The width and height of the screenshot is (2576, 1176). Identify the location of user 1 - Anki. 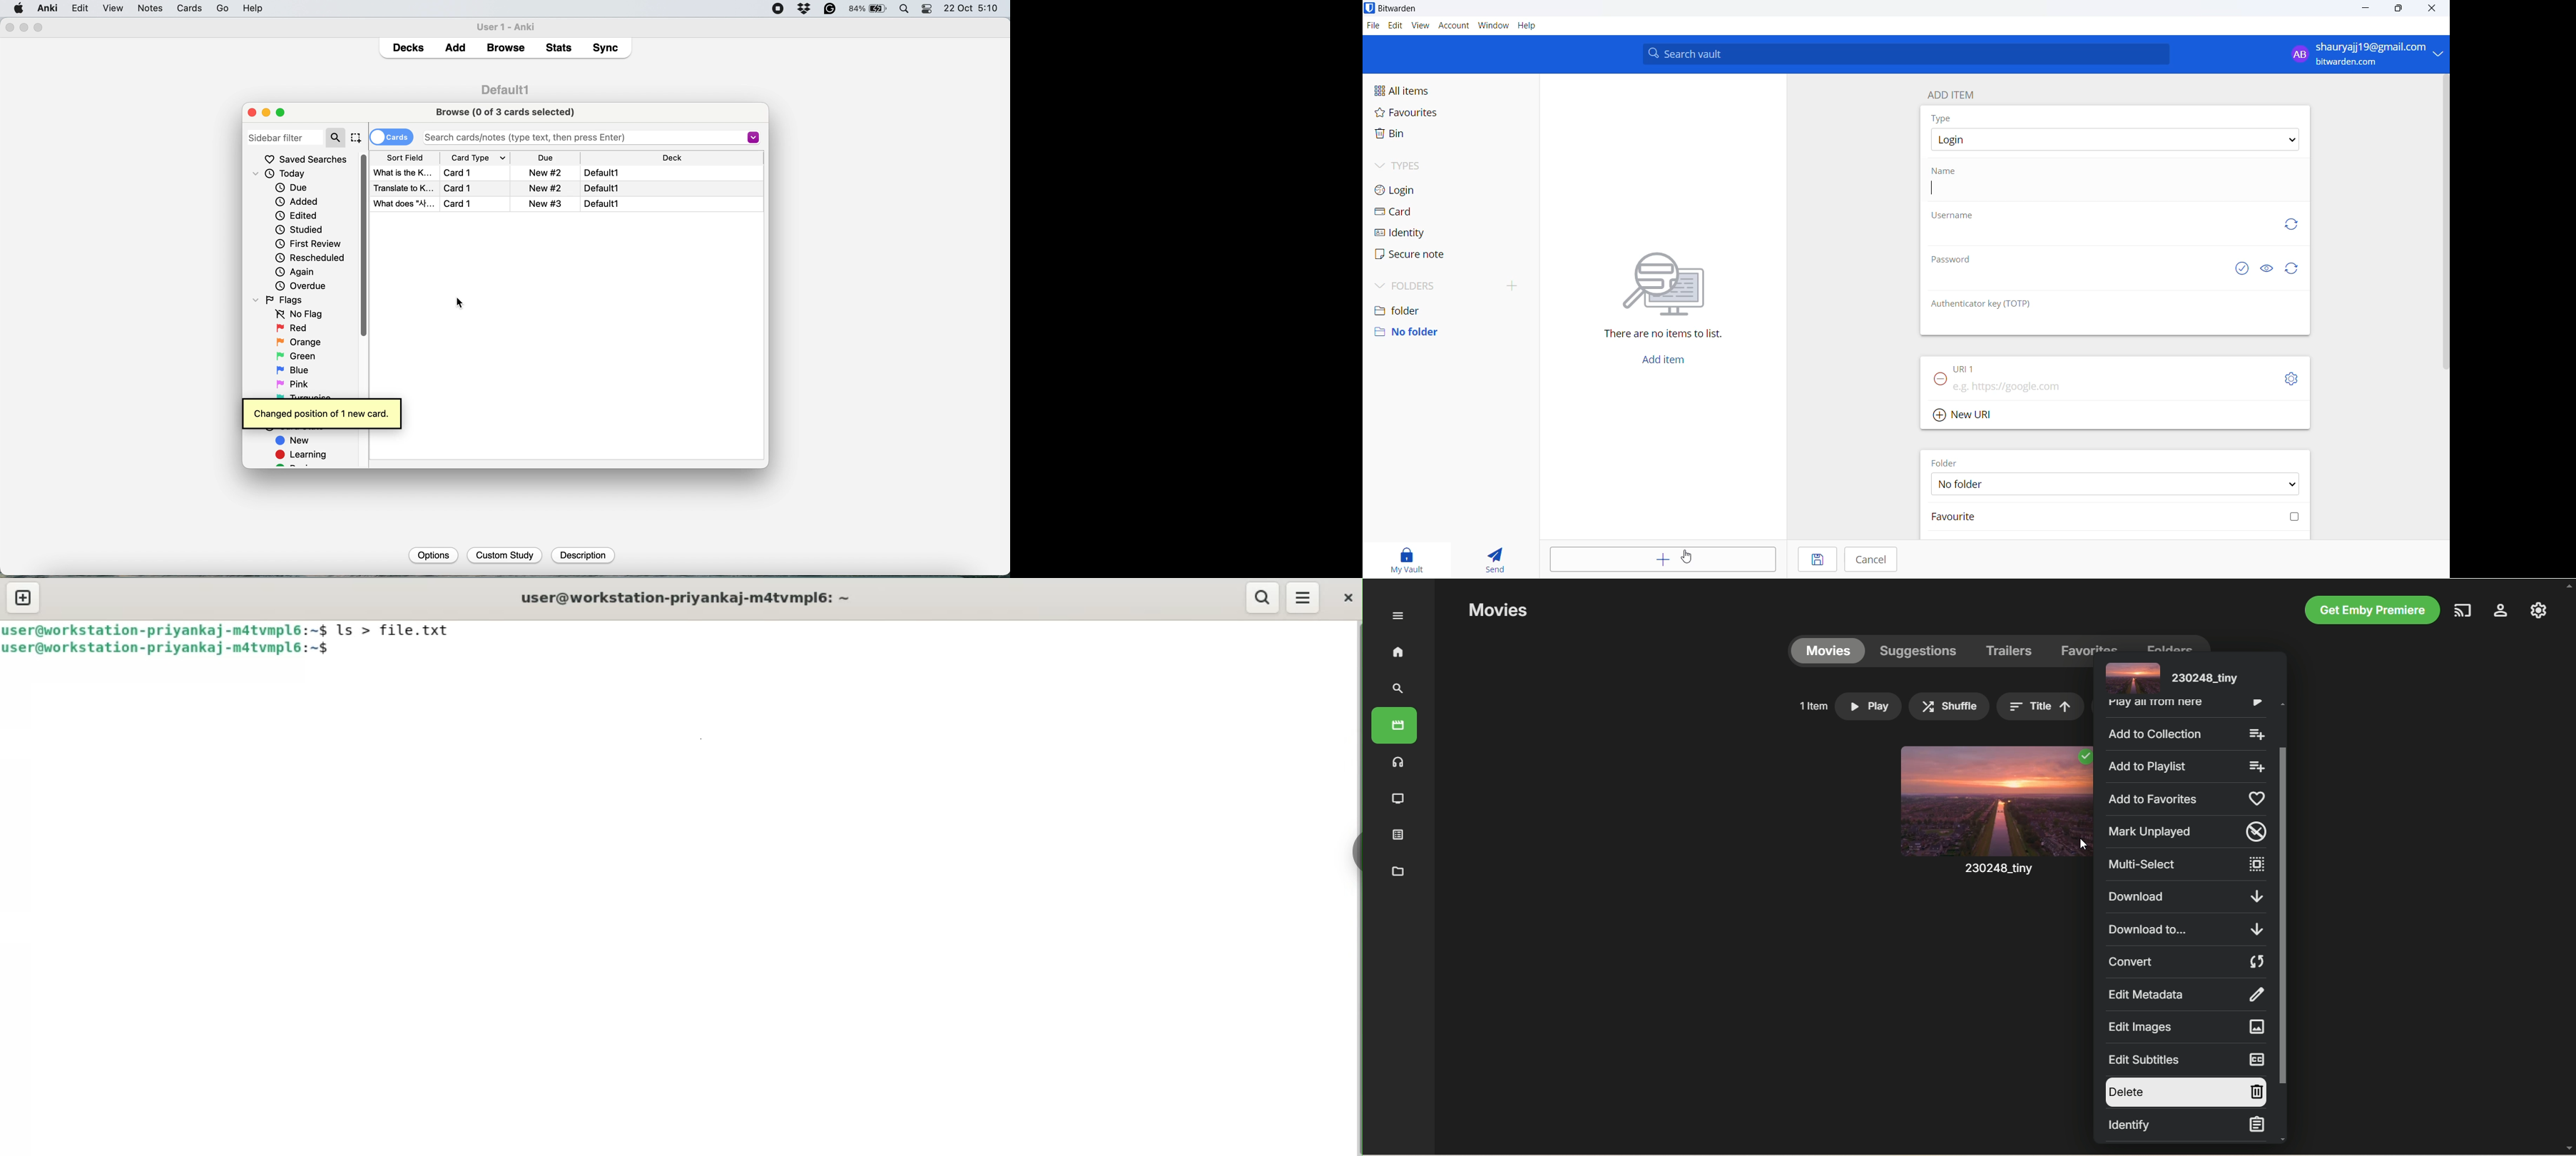
(510, 26).